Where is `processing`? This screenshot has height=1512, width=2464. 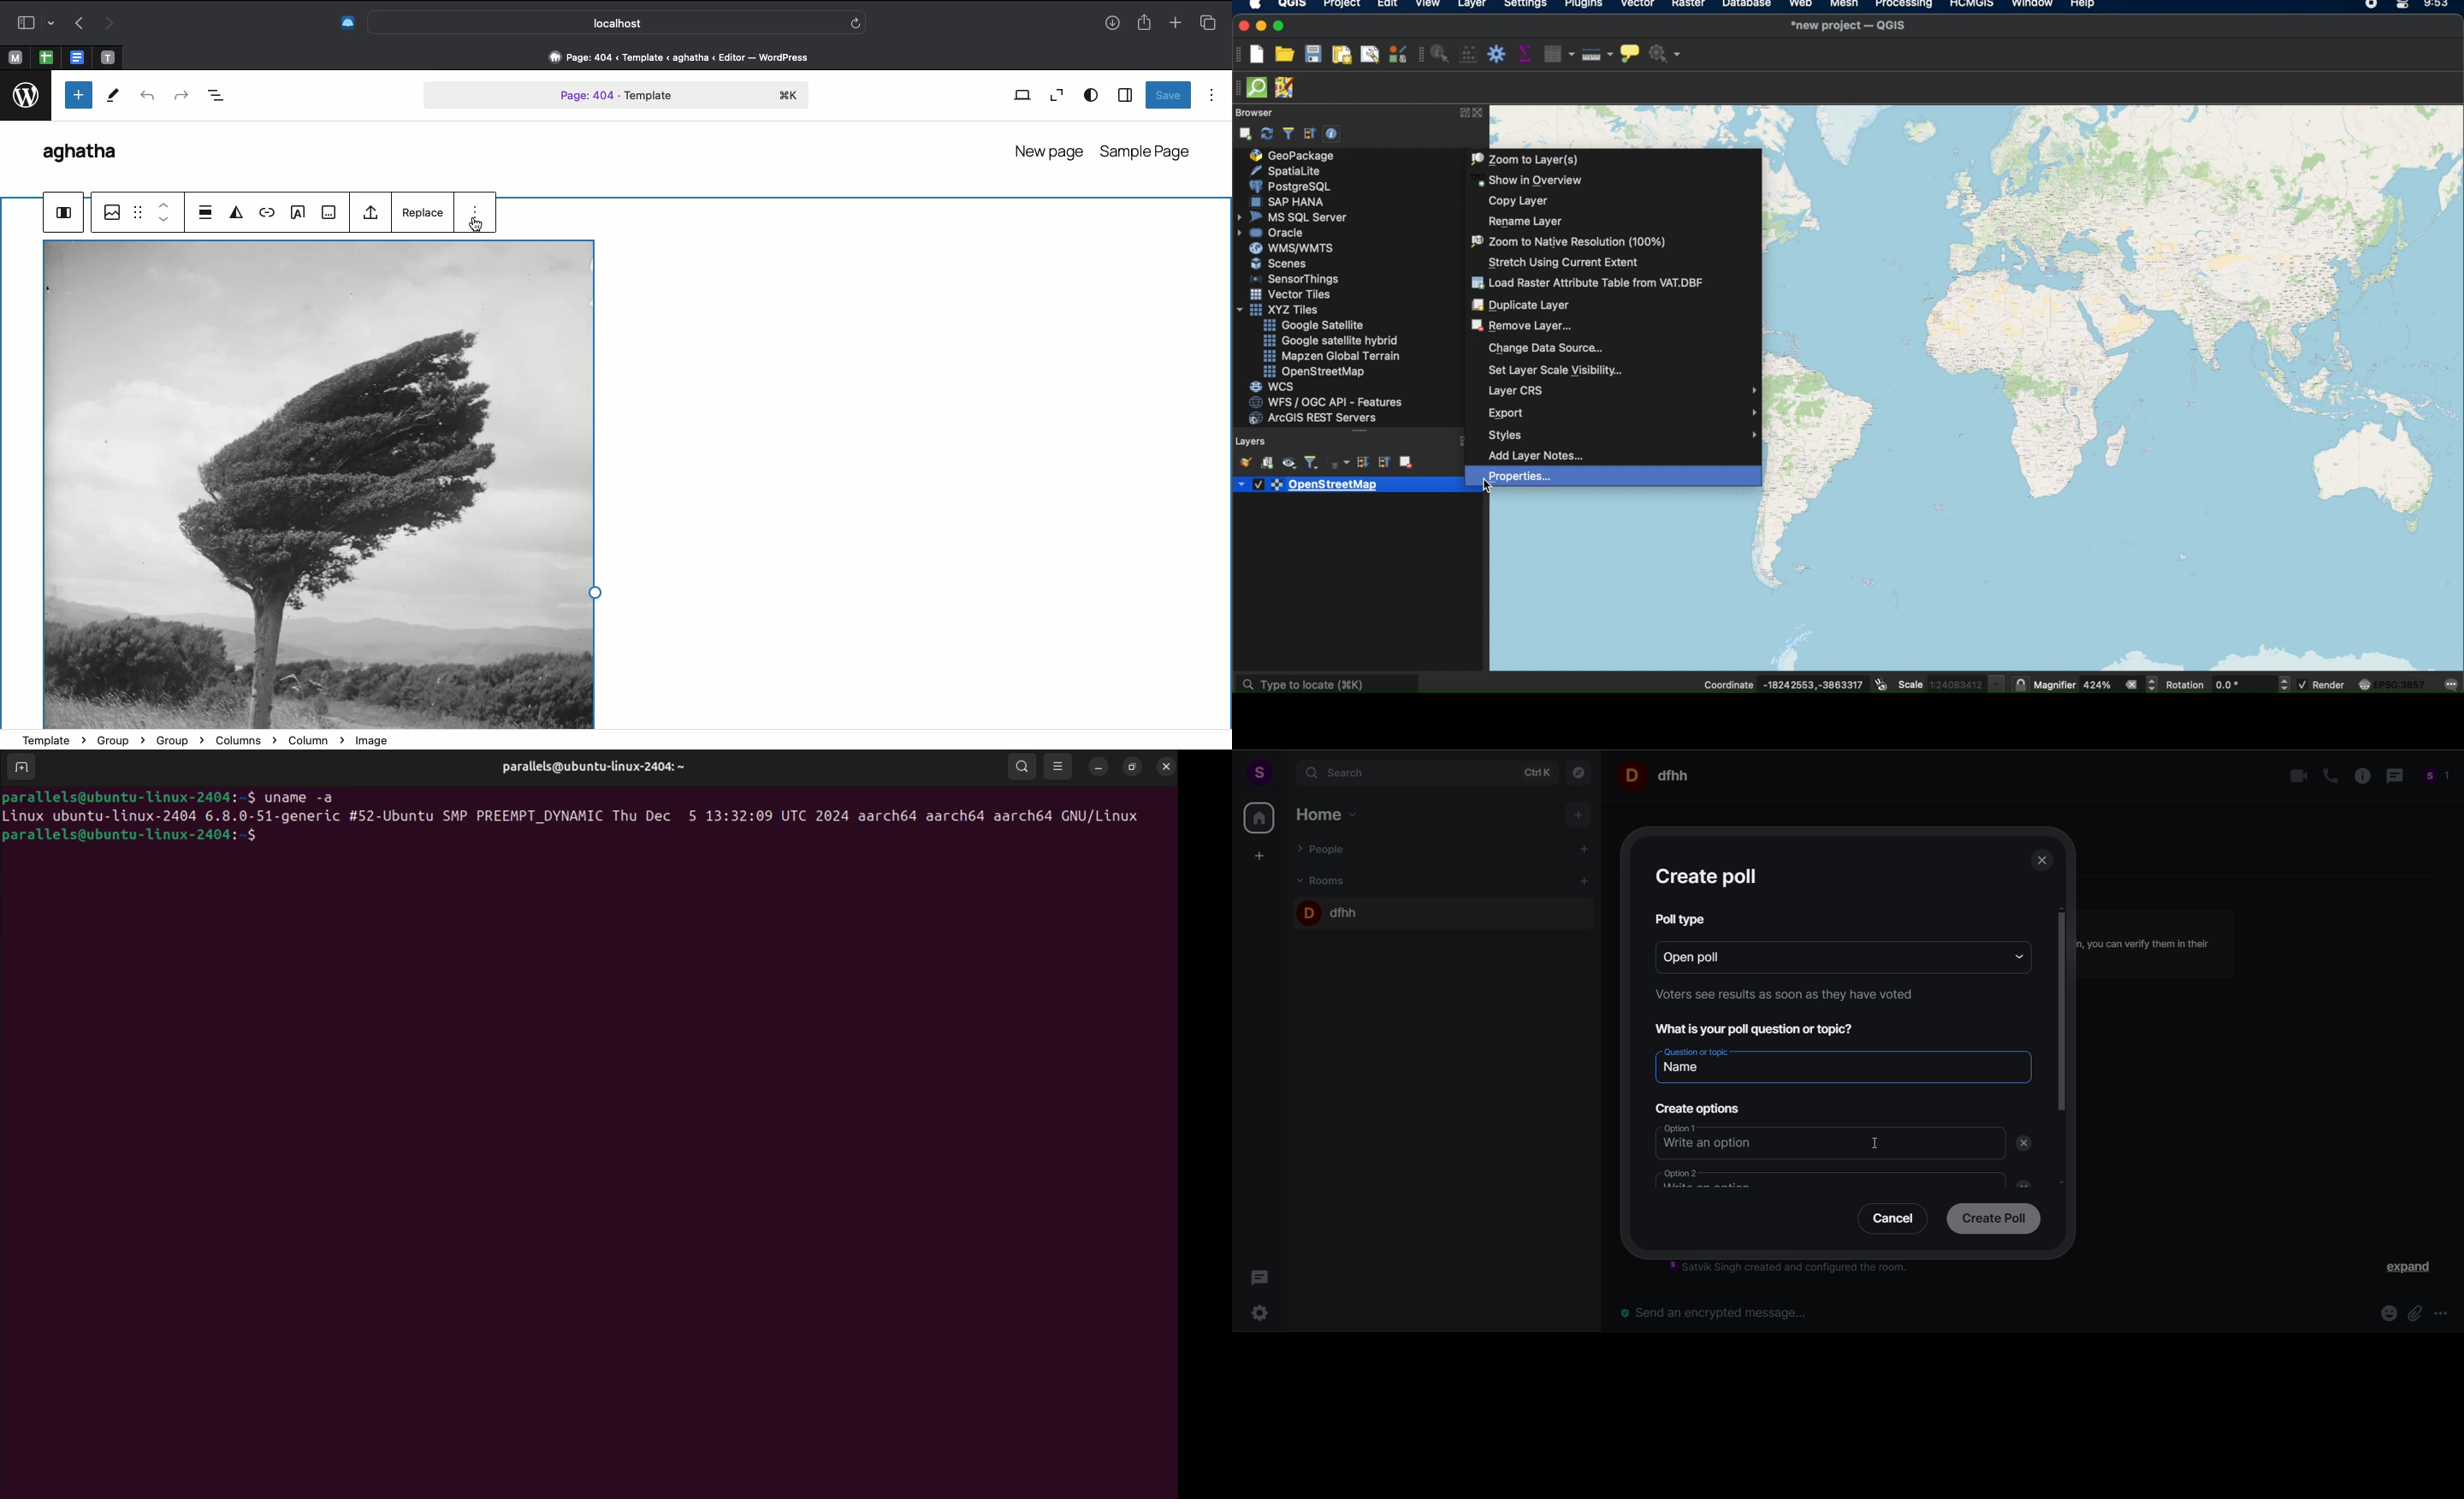 processing is located at coordinates (1905, 5).